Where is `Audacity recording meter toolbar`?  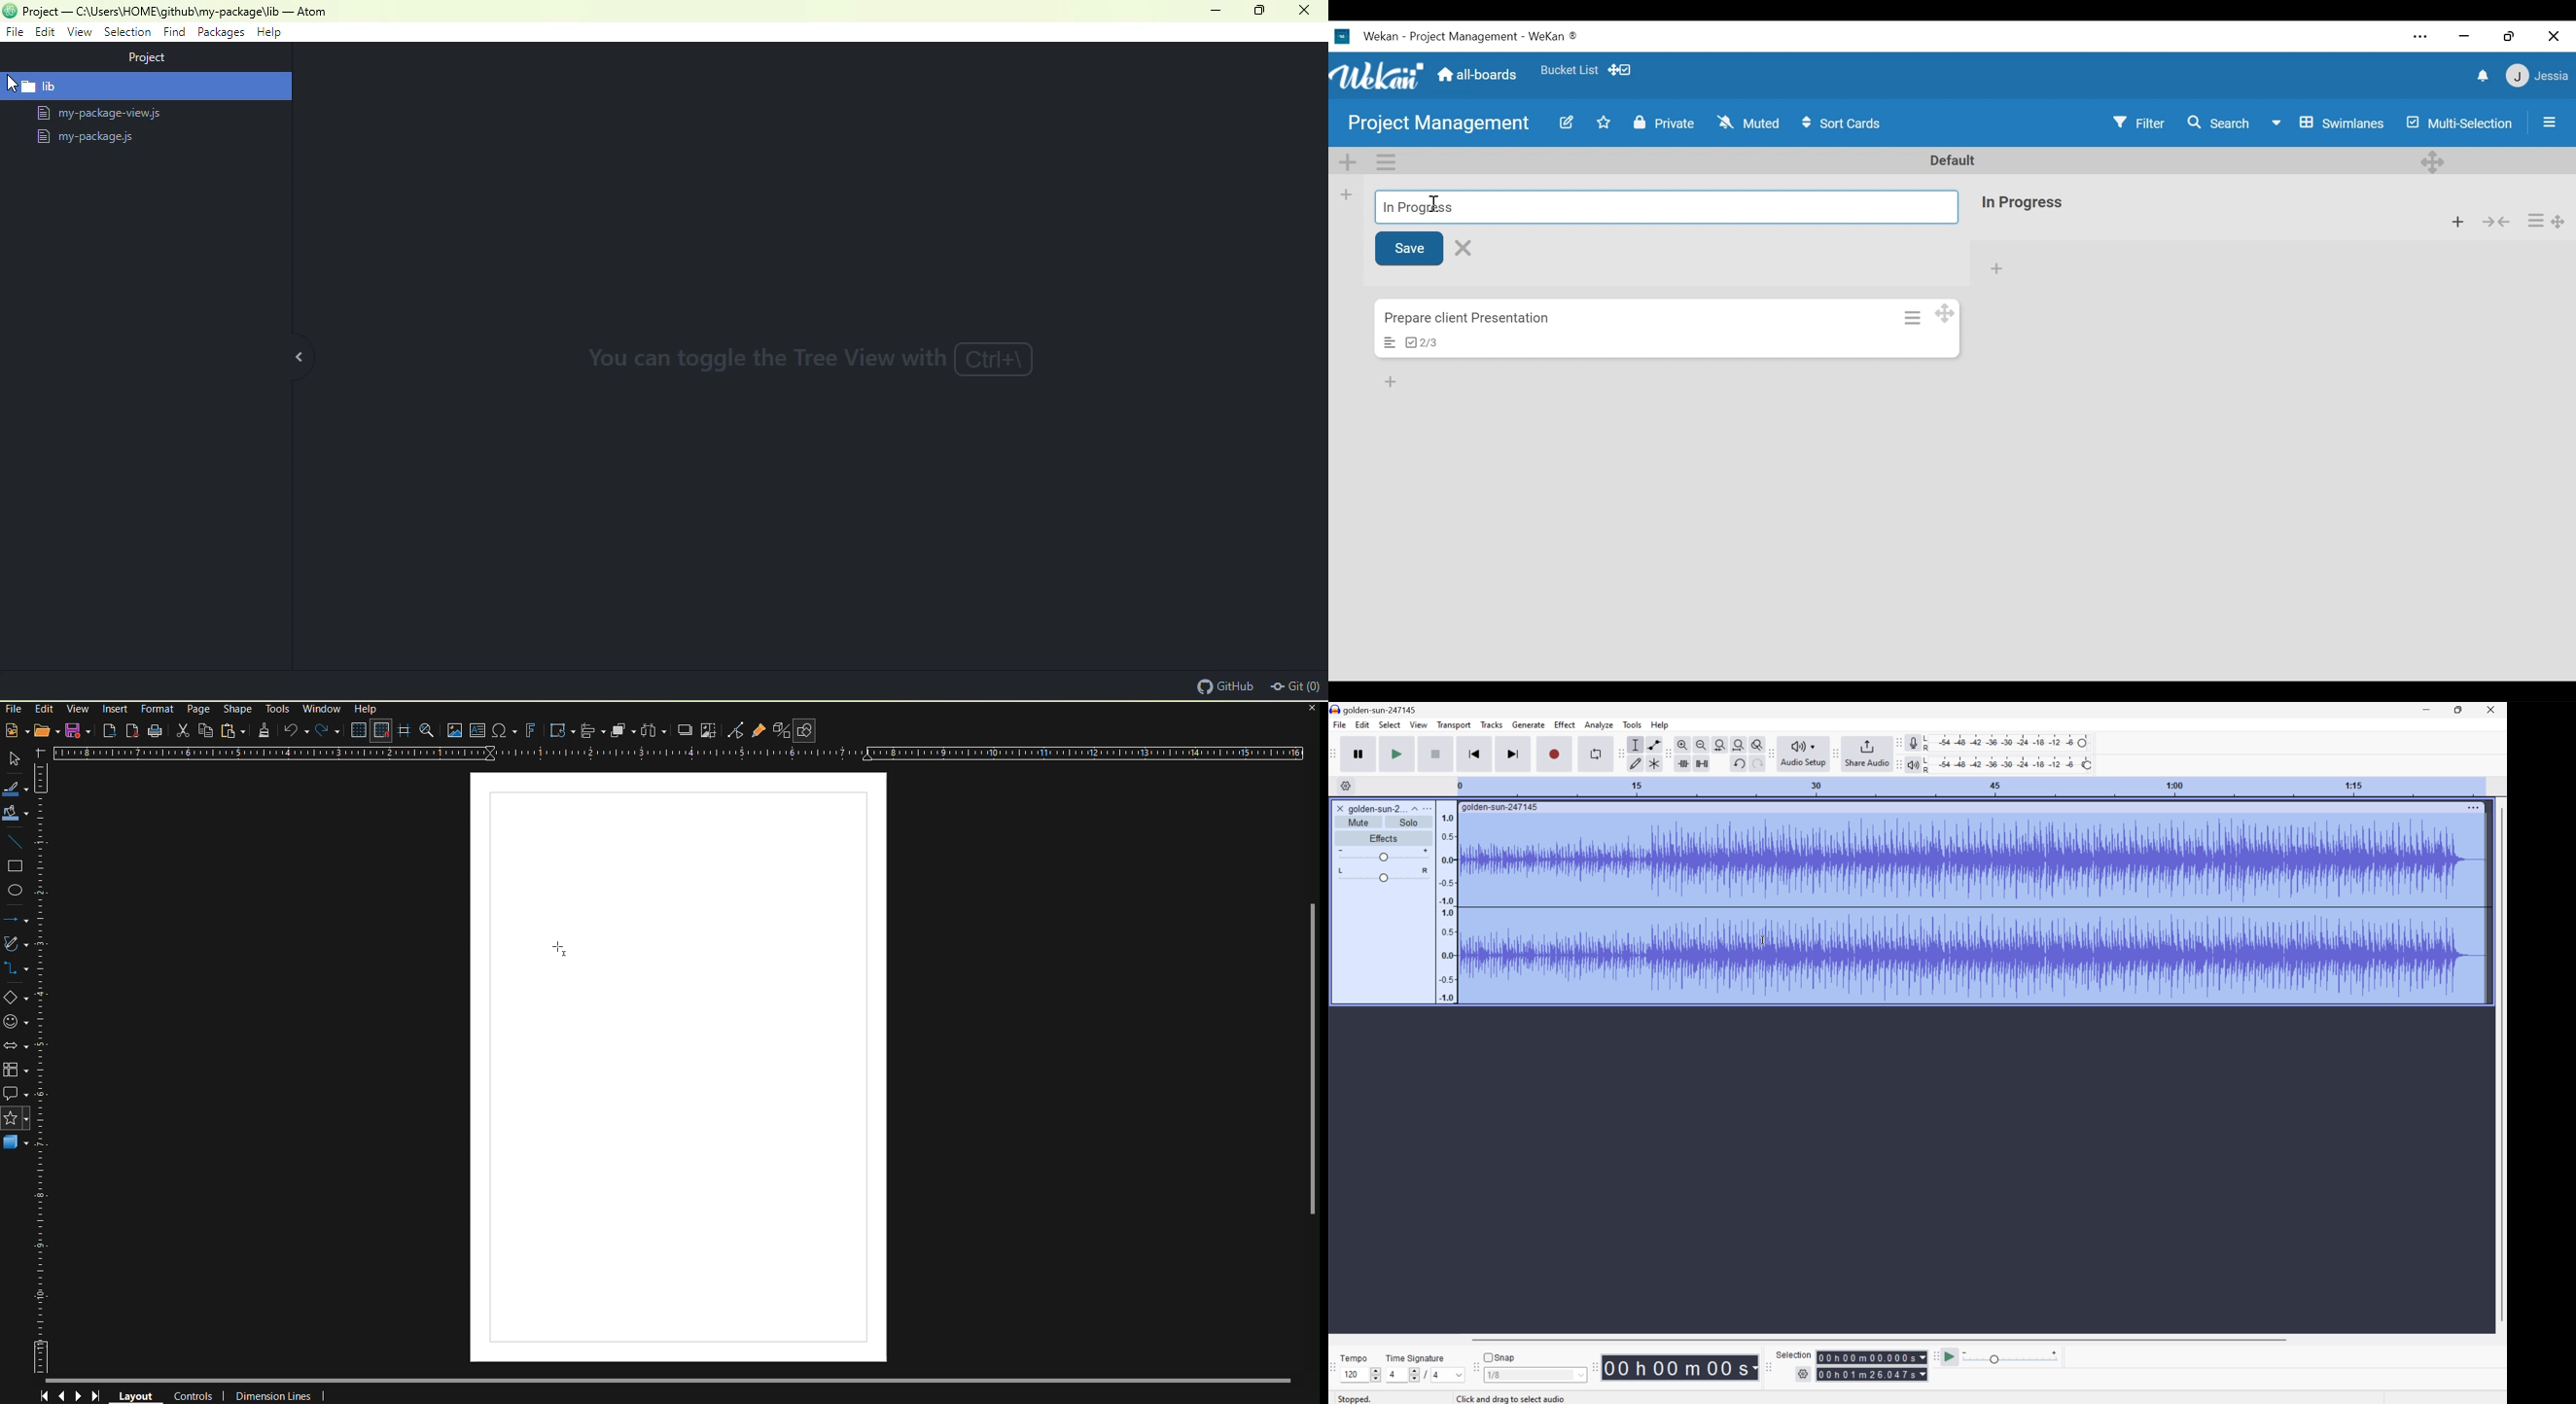
Audacity recording meter toolbar is located at coordinates (1897, 743).